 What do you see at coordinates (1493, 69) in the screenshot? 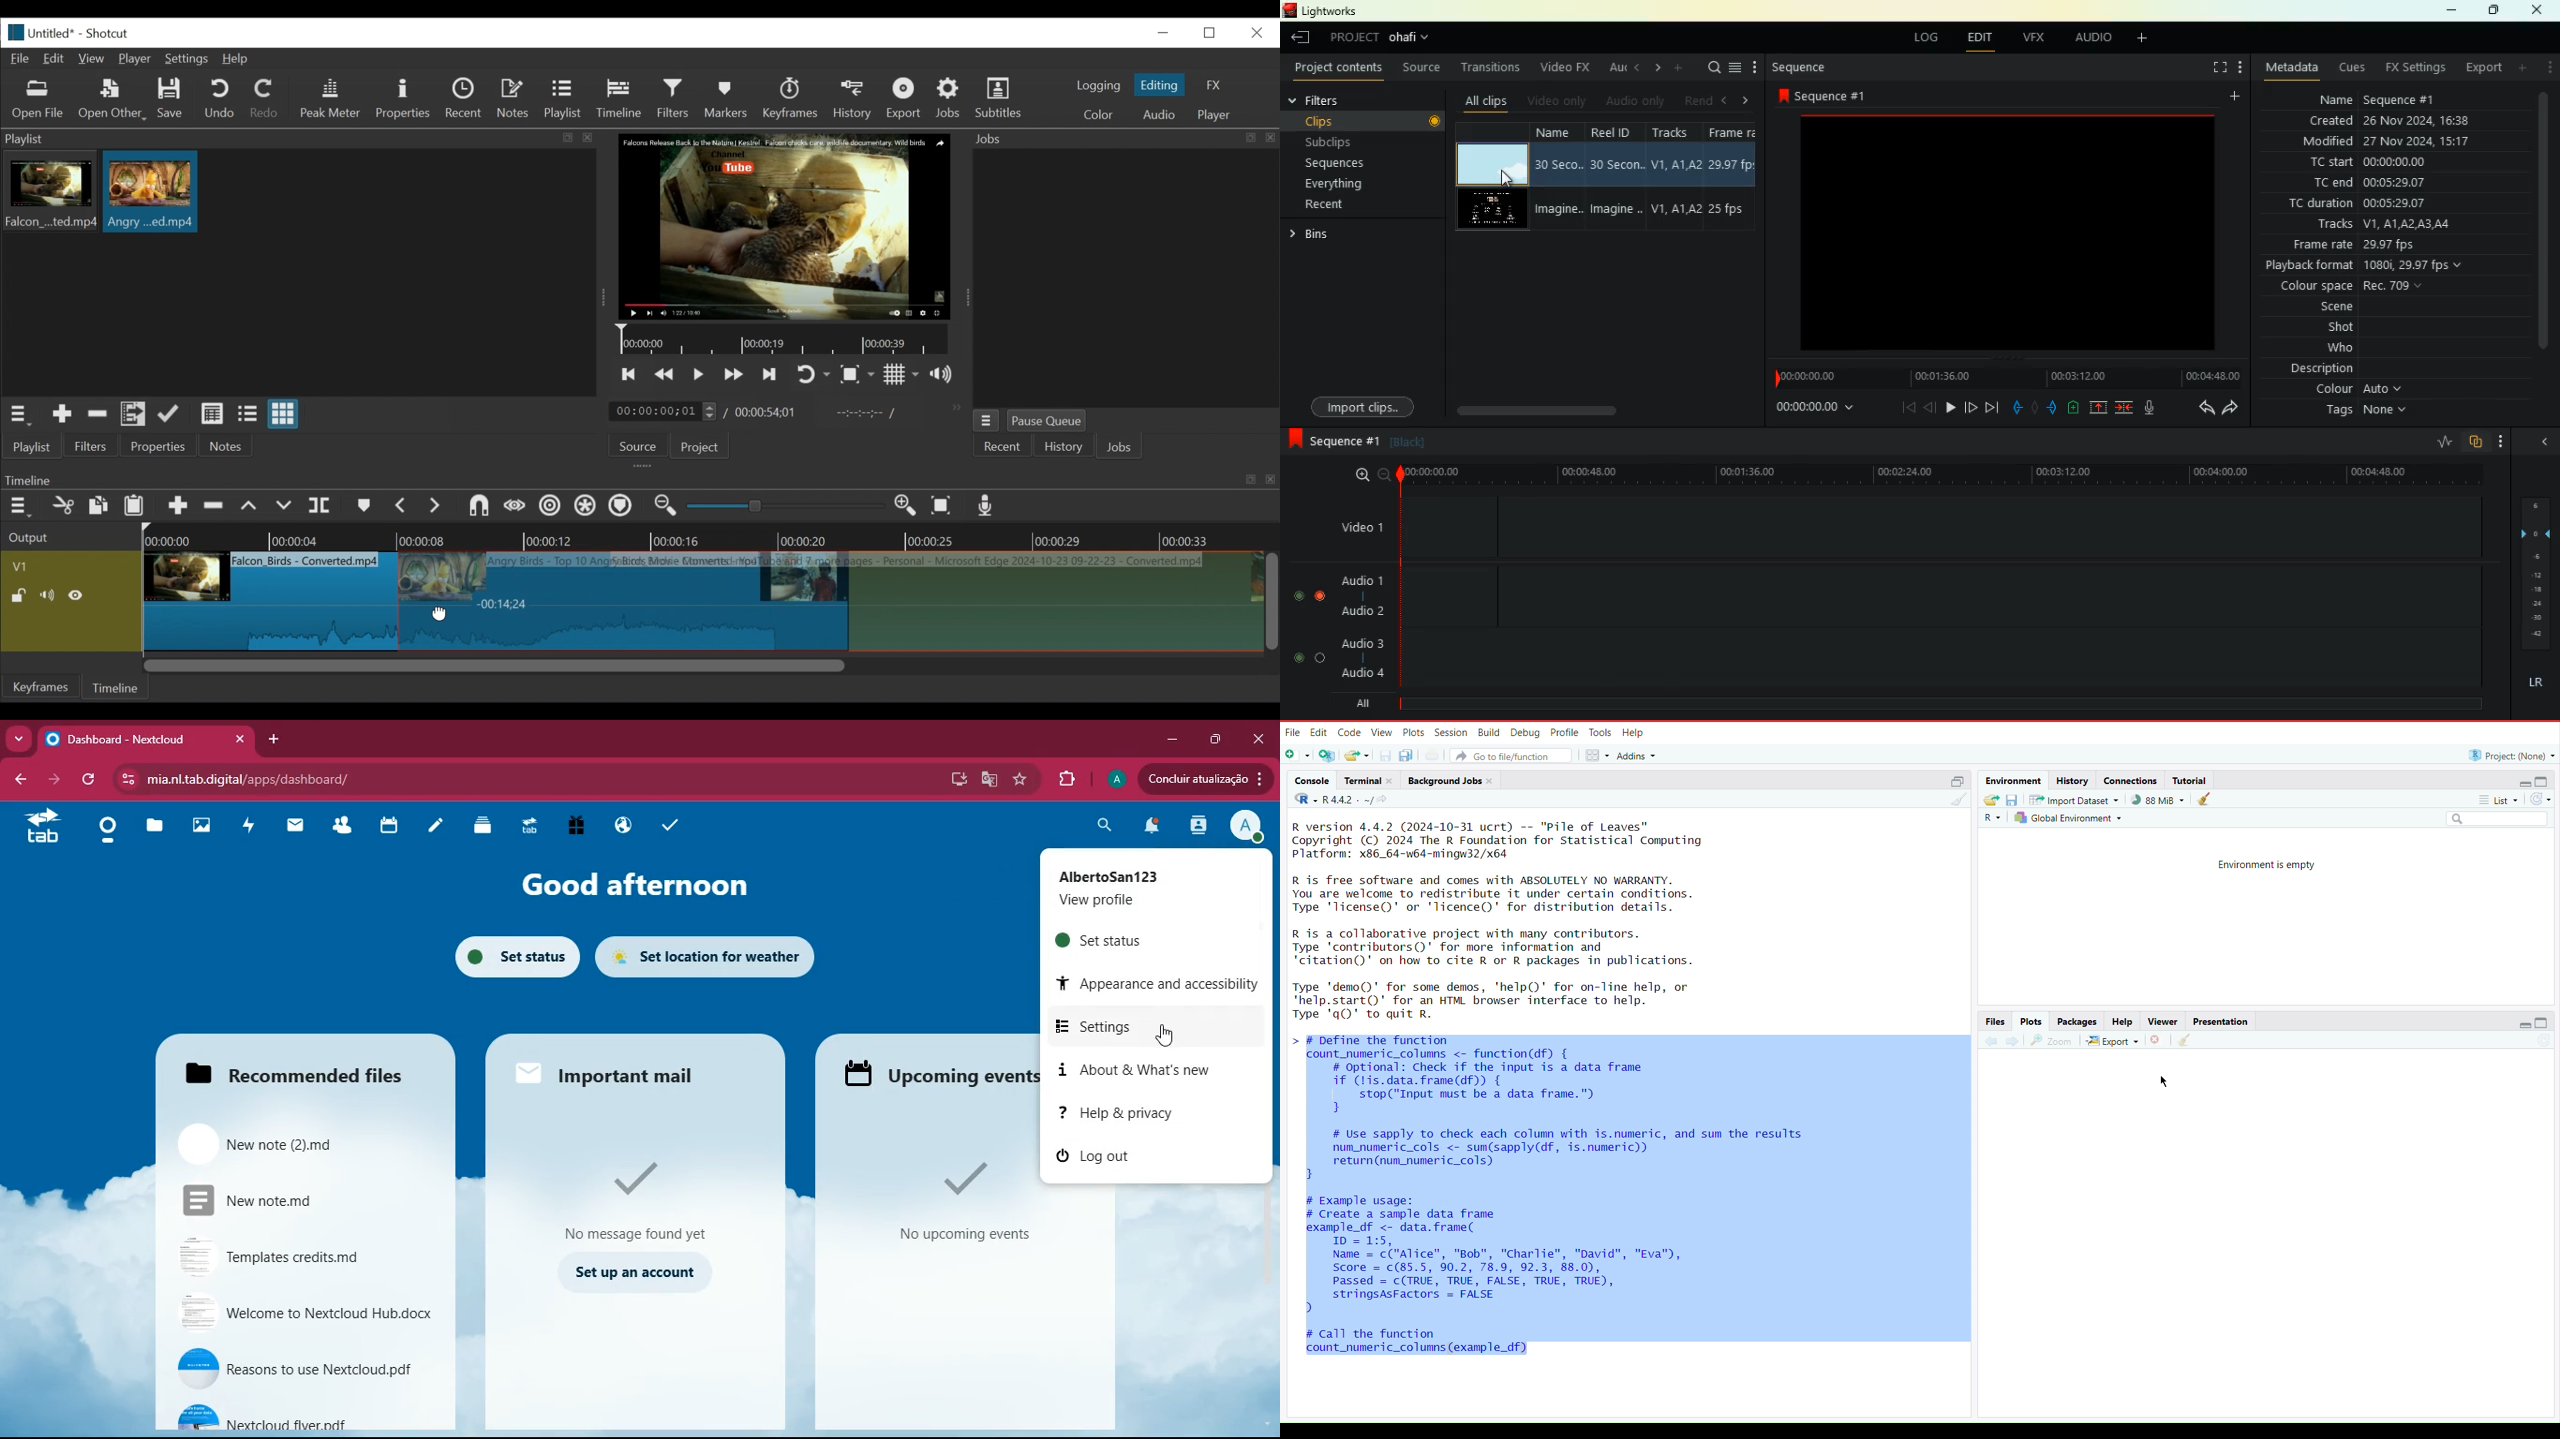
I see `transitions` at bounding box center [1493, 69].